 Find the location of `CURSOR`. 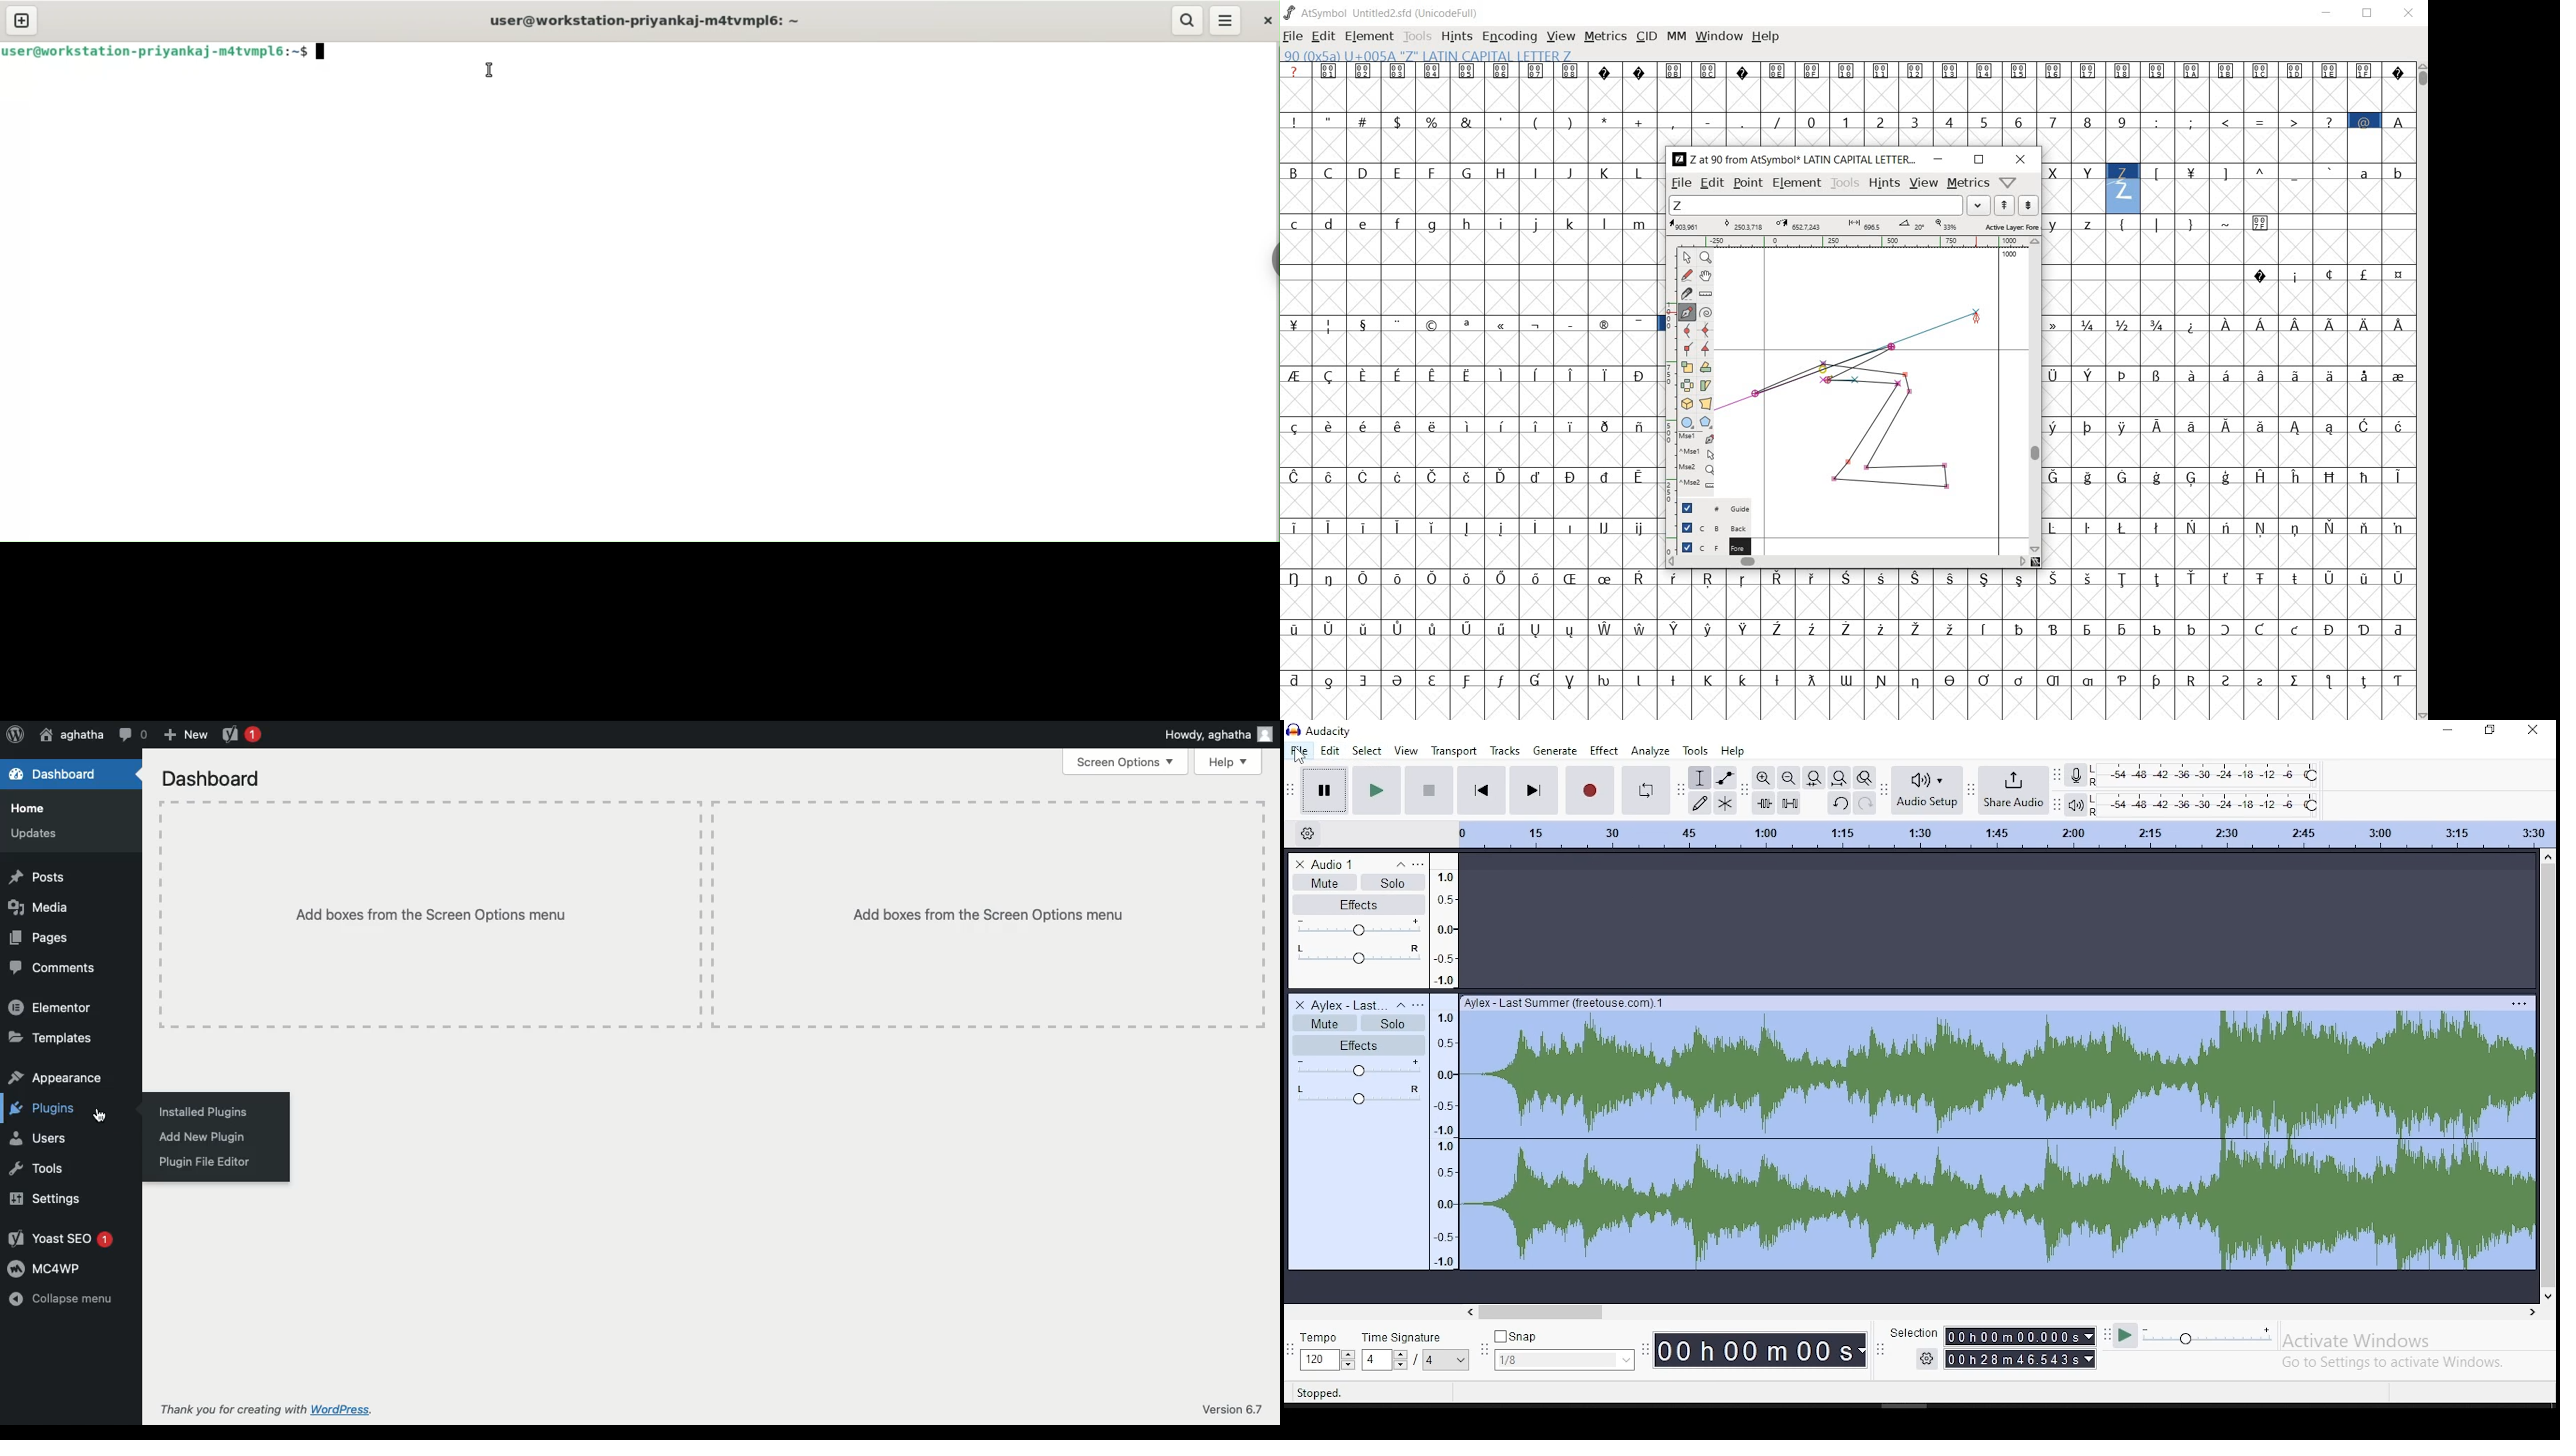

CURSOR is located at coordinates (1979, 320).